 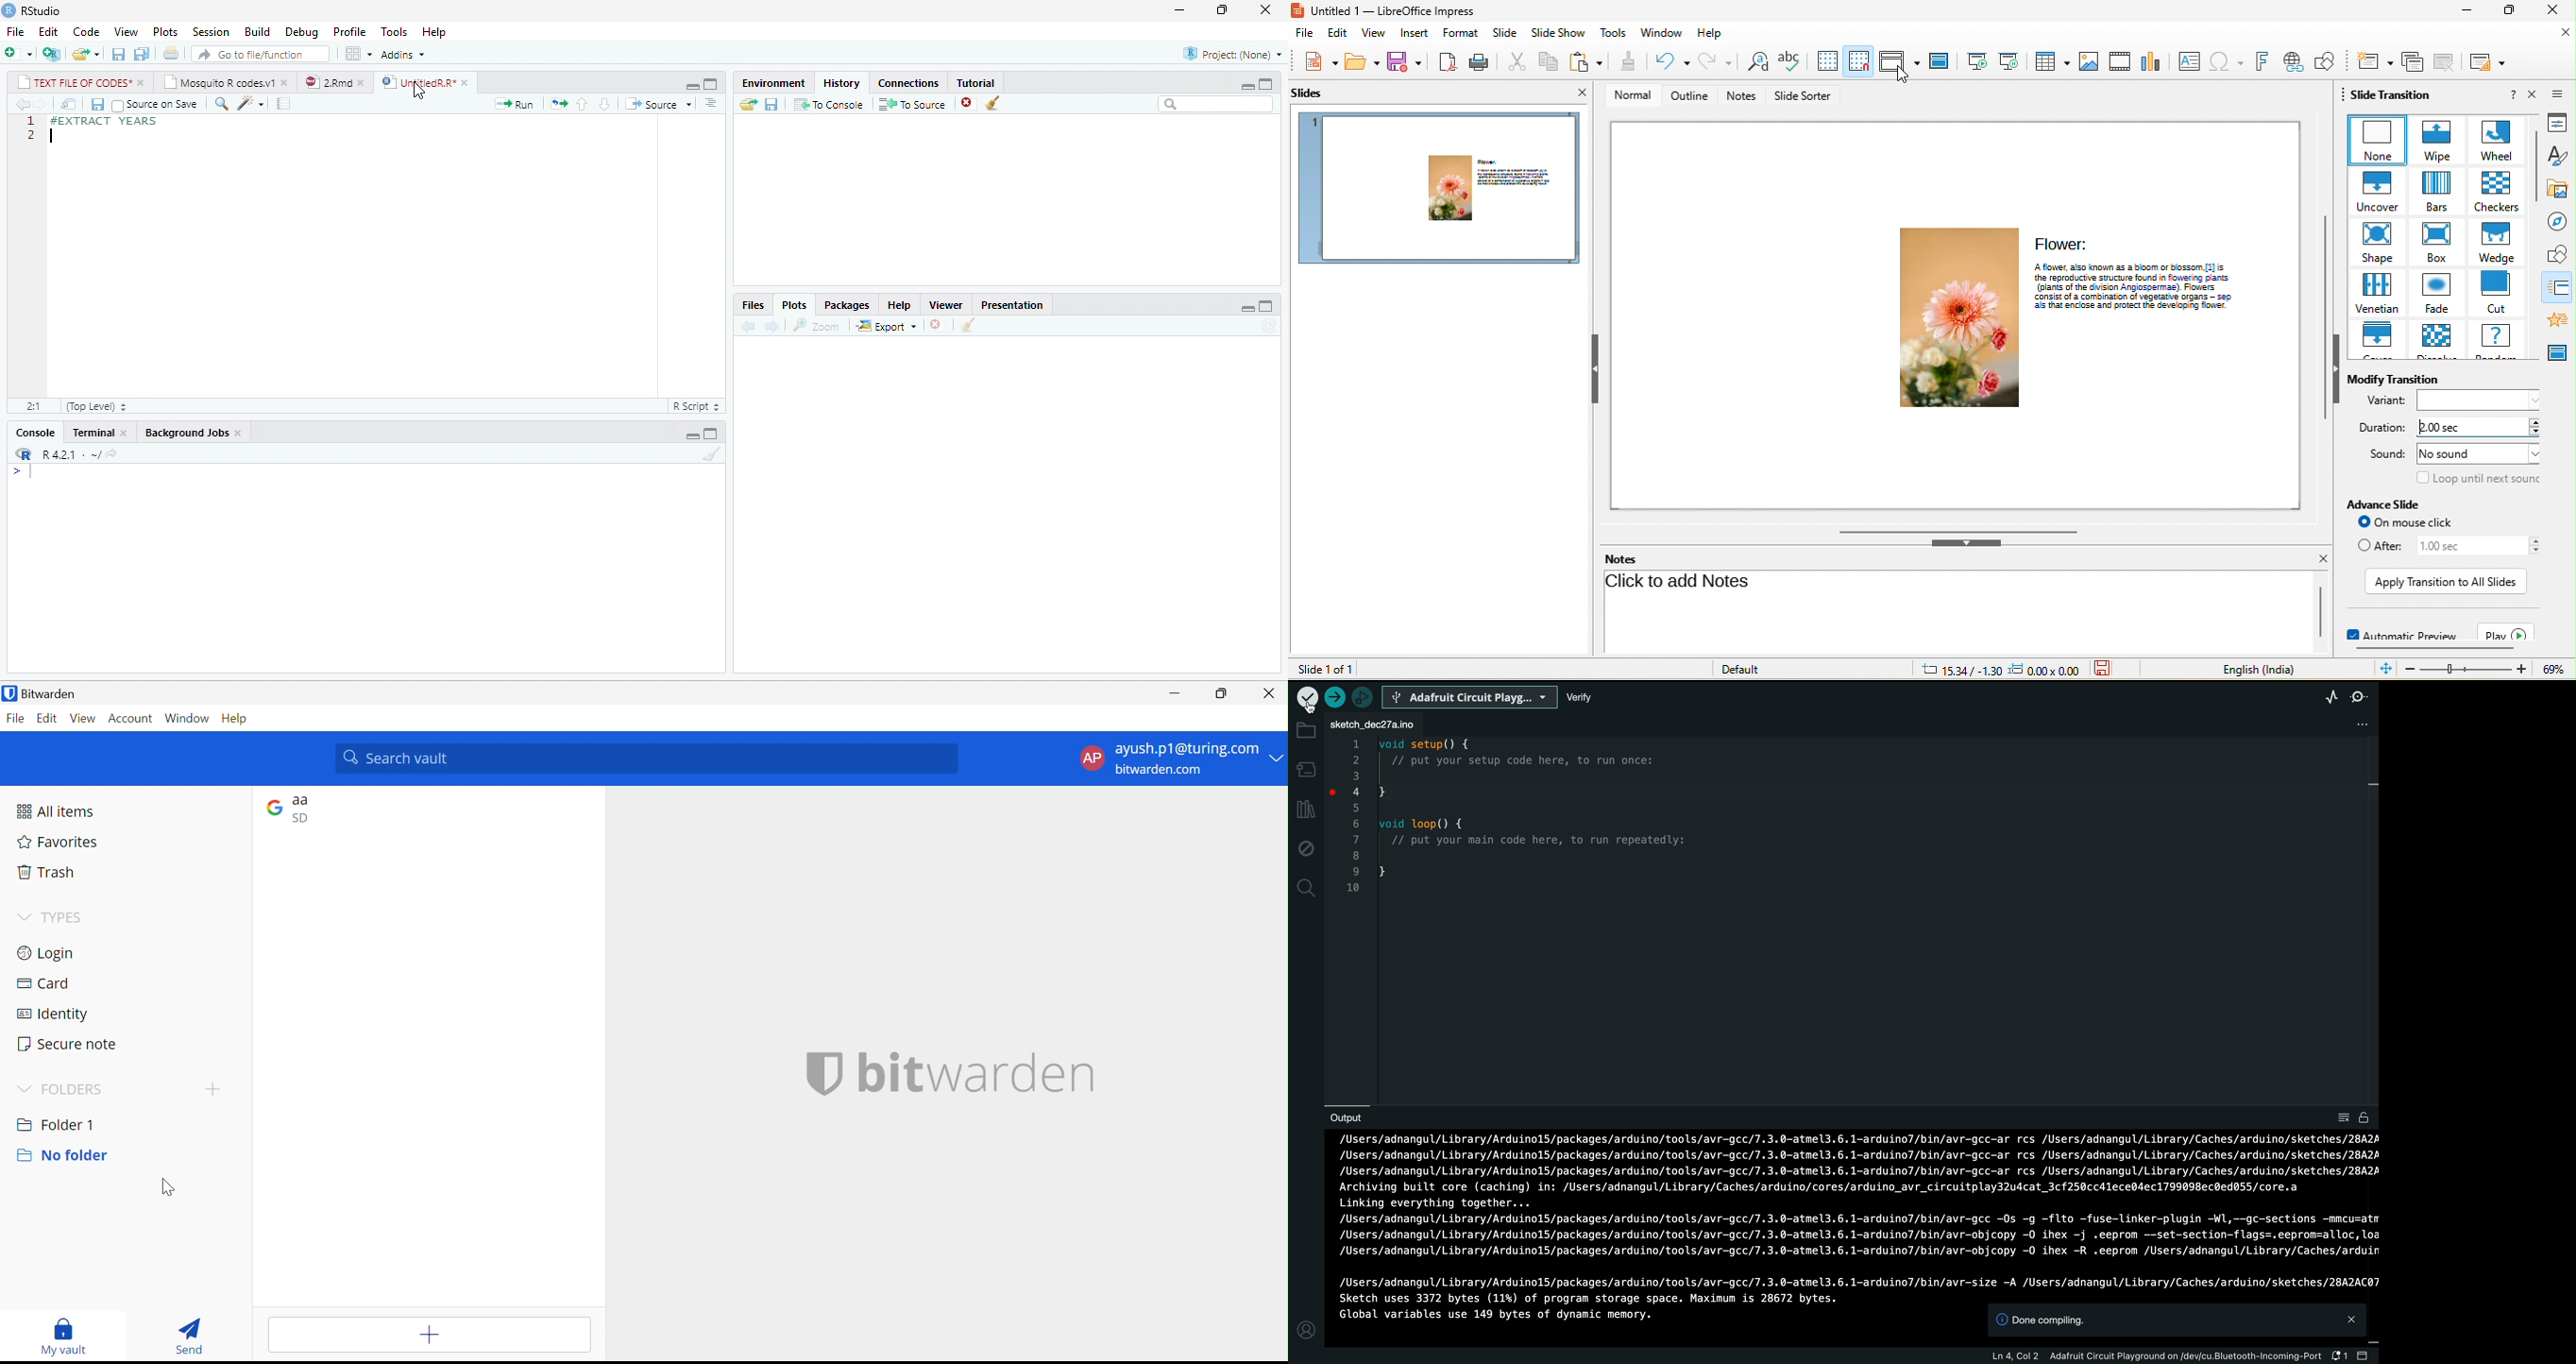 I want to click on minimize, so click(x=692, y=436).